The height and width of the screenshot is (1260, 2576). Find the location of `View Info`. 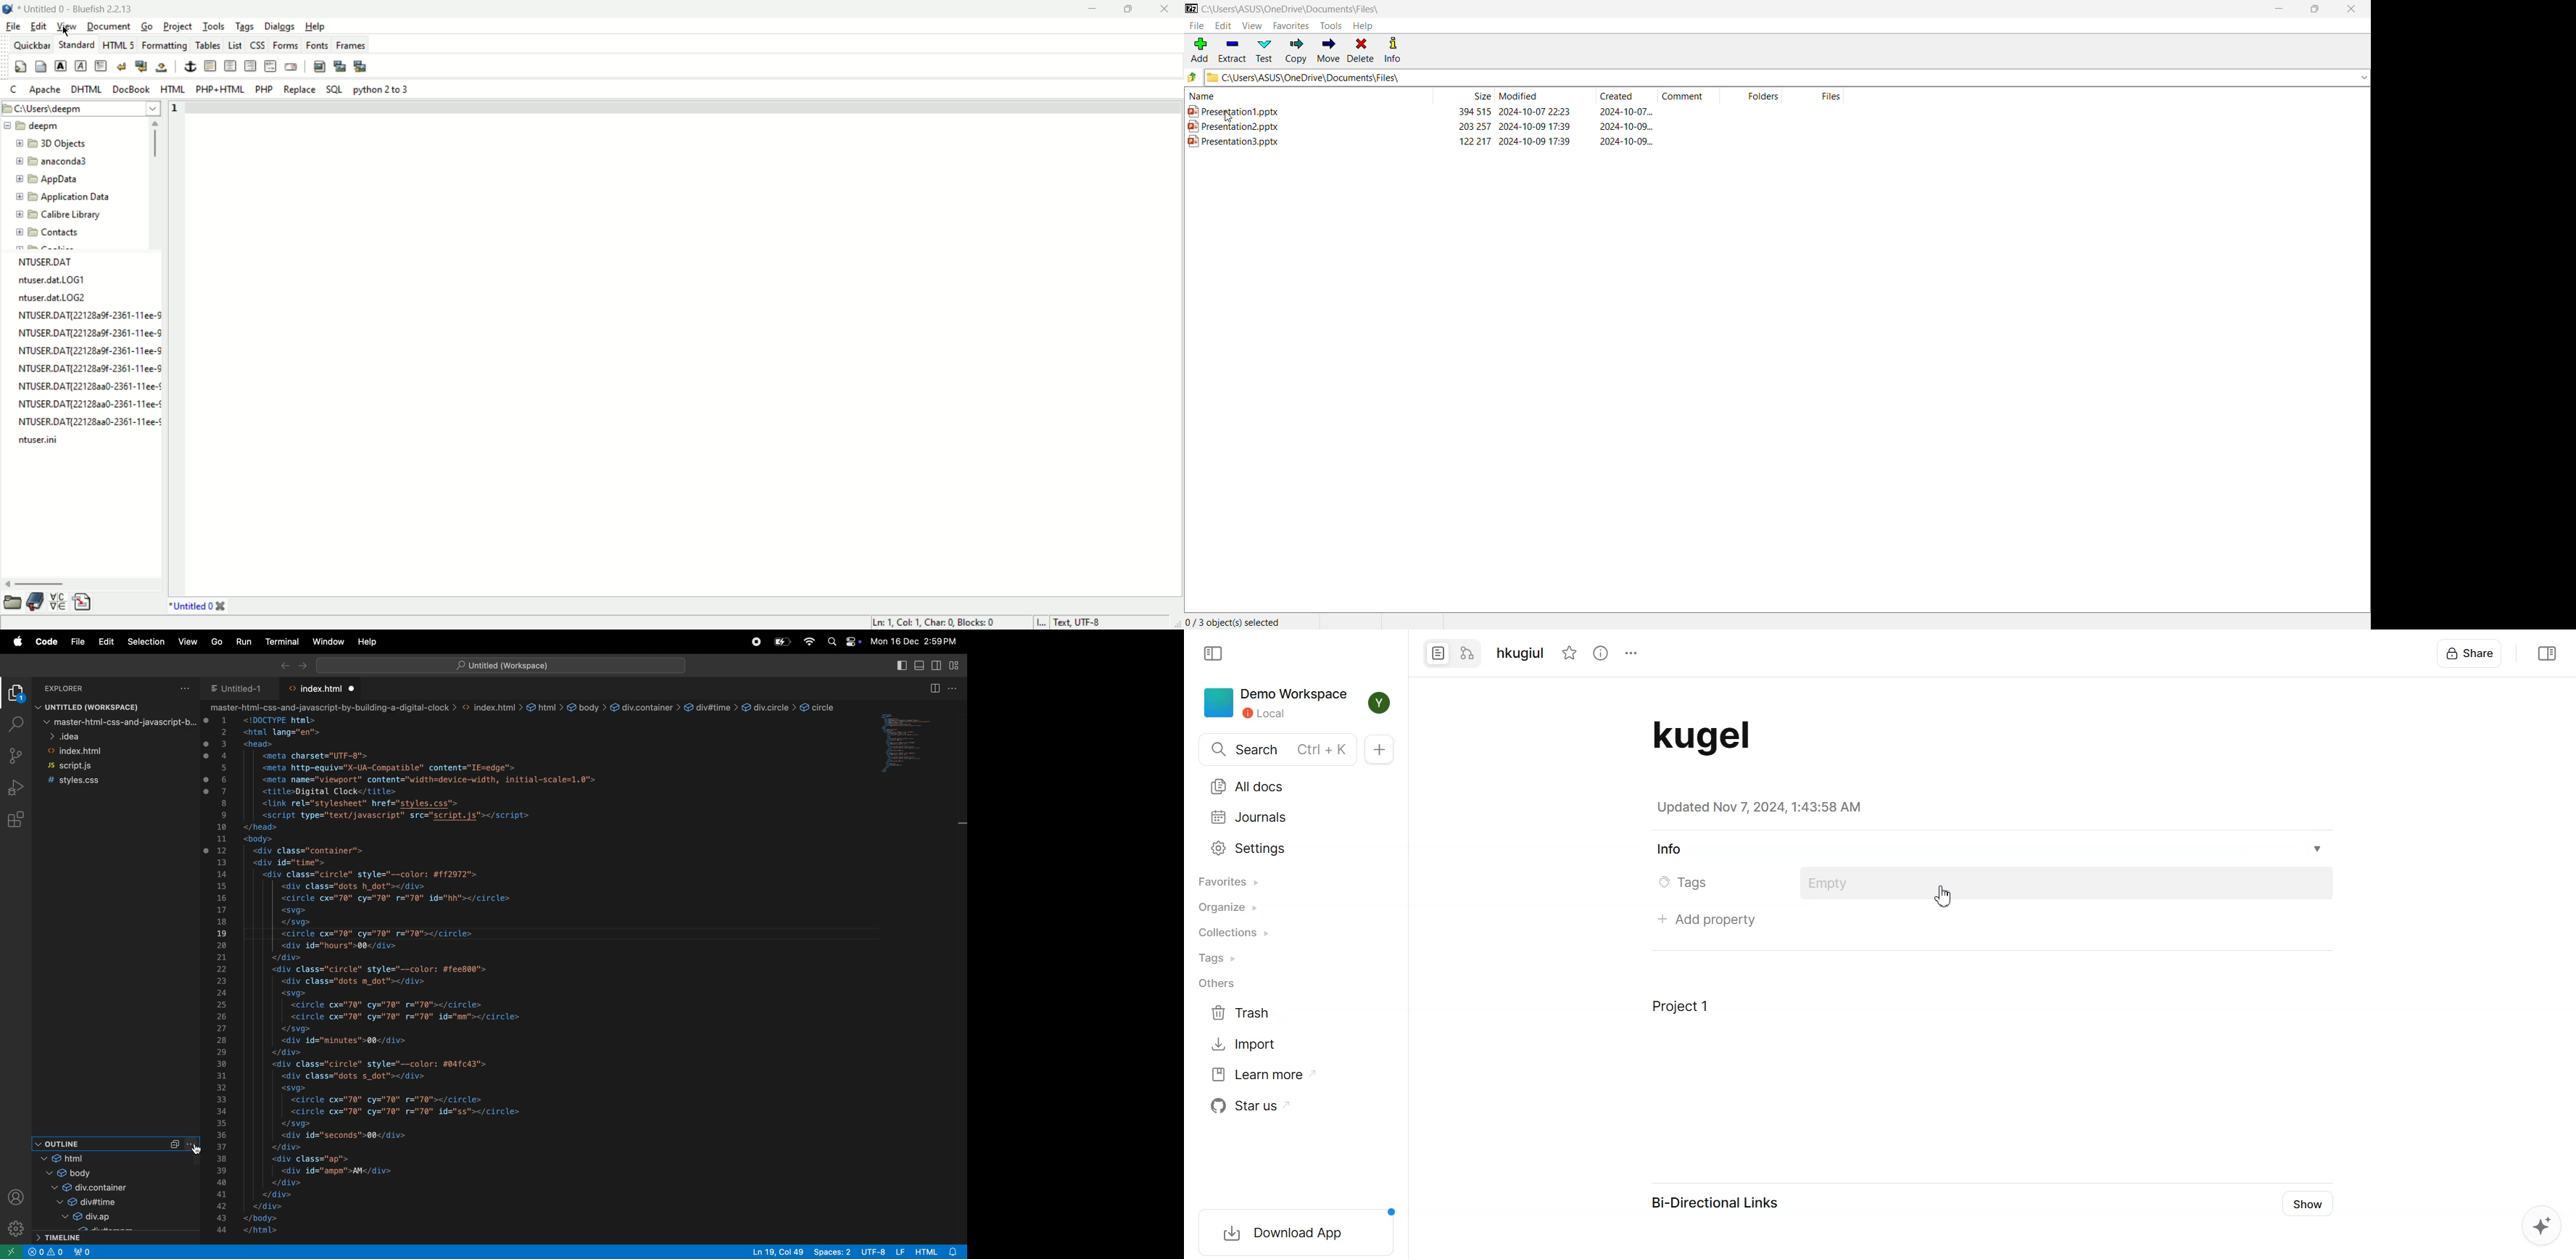

View Info is located at coordinates (1601, 653).